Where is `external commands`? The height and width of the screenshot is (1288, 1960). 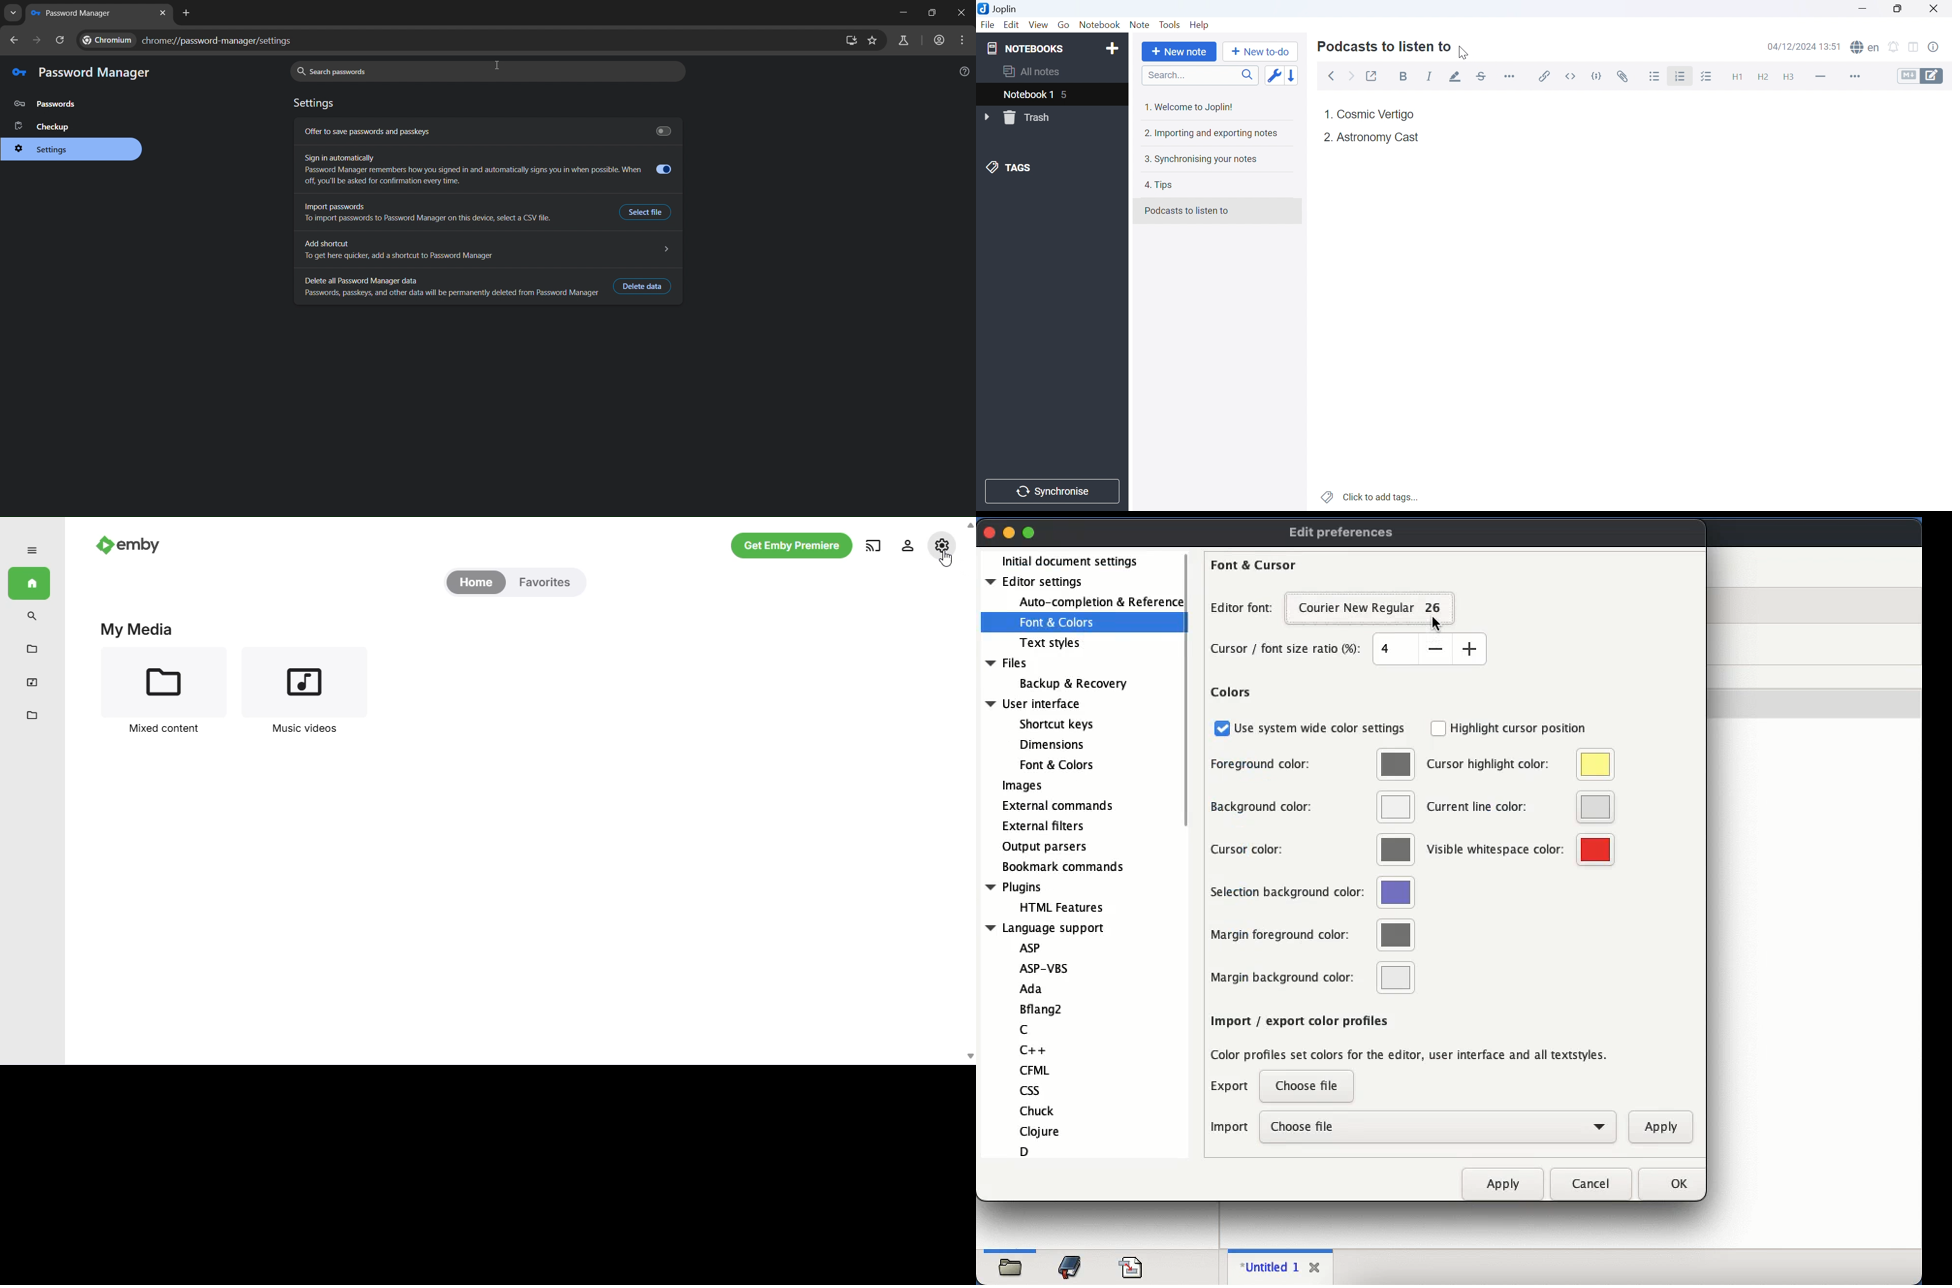 external commands is located at coordinates (1061, 806).